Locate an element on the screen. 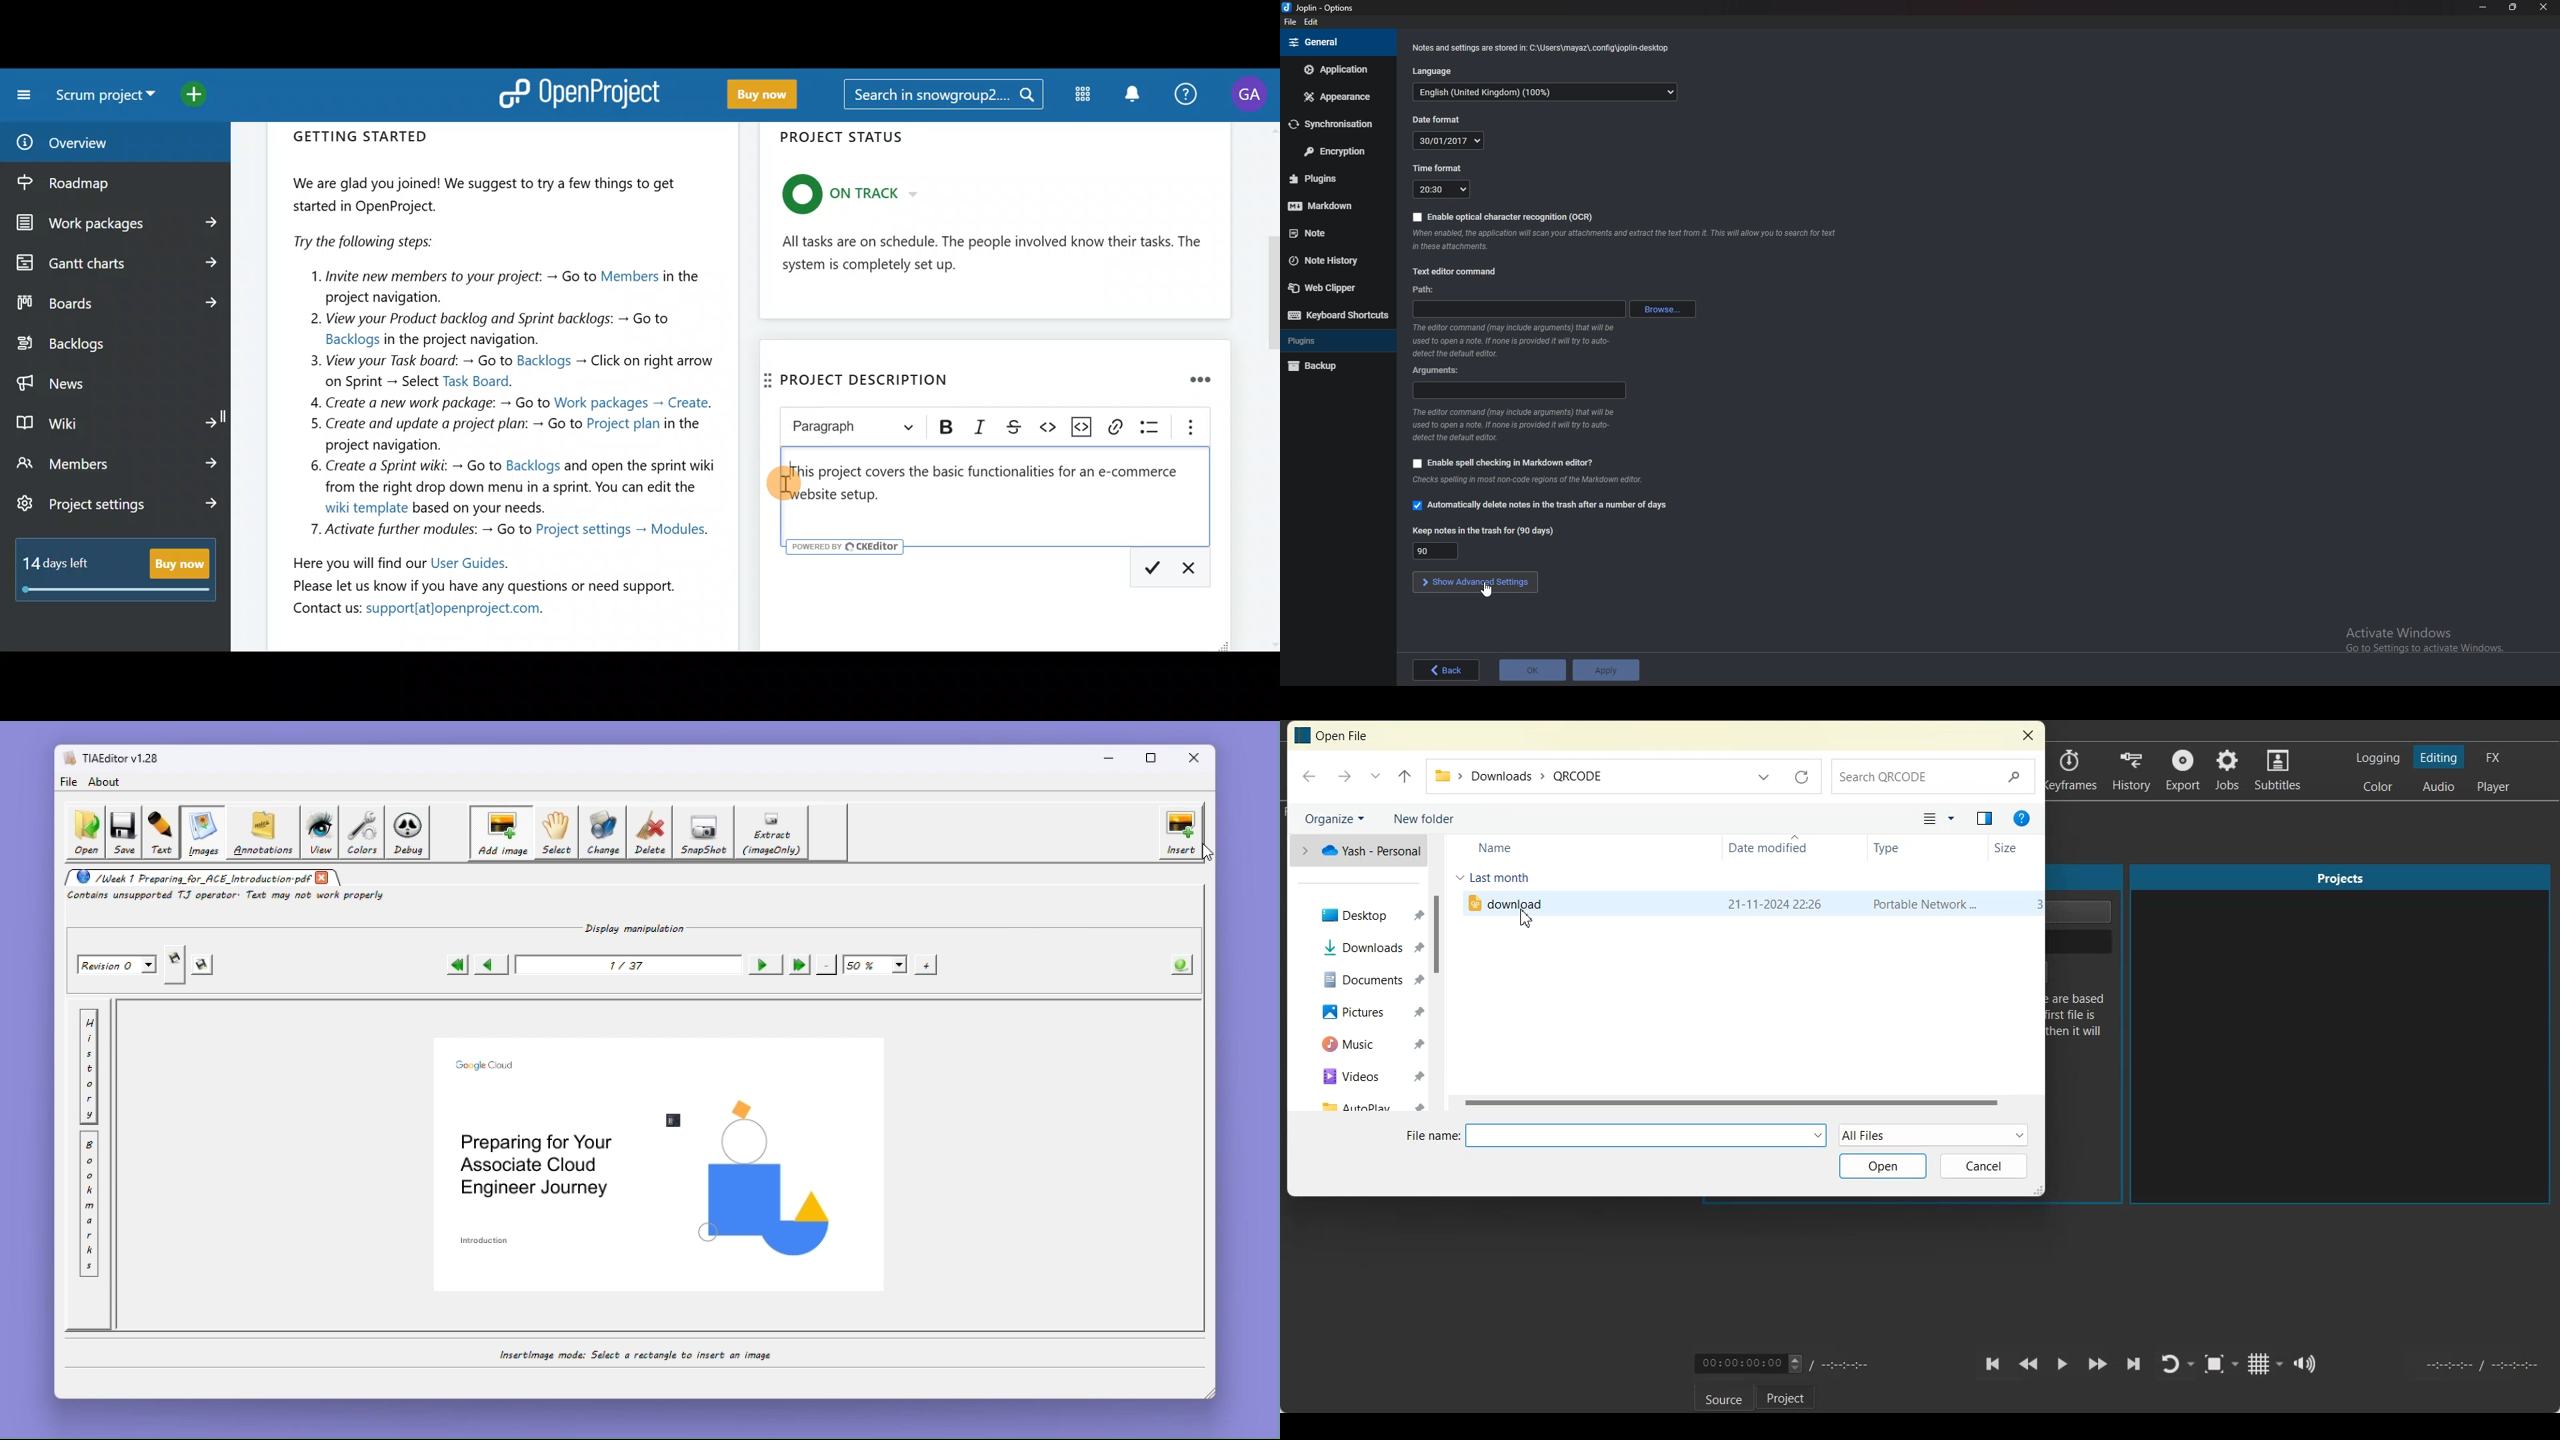  30/01/2017 is located at coordinates (1448, 141).